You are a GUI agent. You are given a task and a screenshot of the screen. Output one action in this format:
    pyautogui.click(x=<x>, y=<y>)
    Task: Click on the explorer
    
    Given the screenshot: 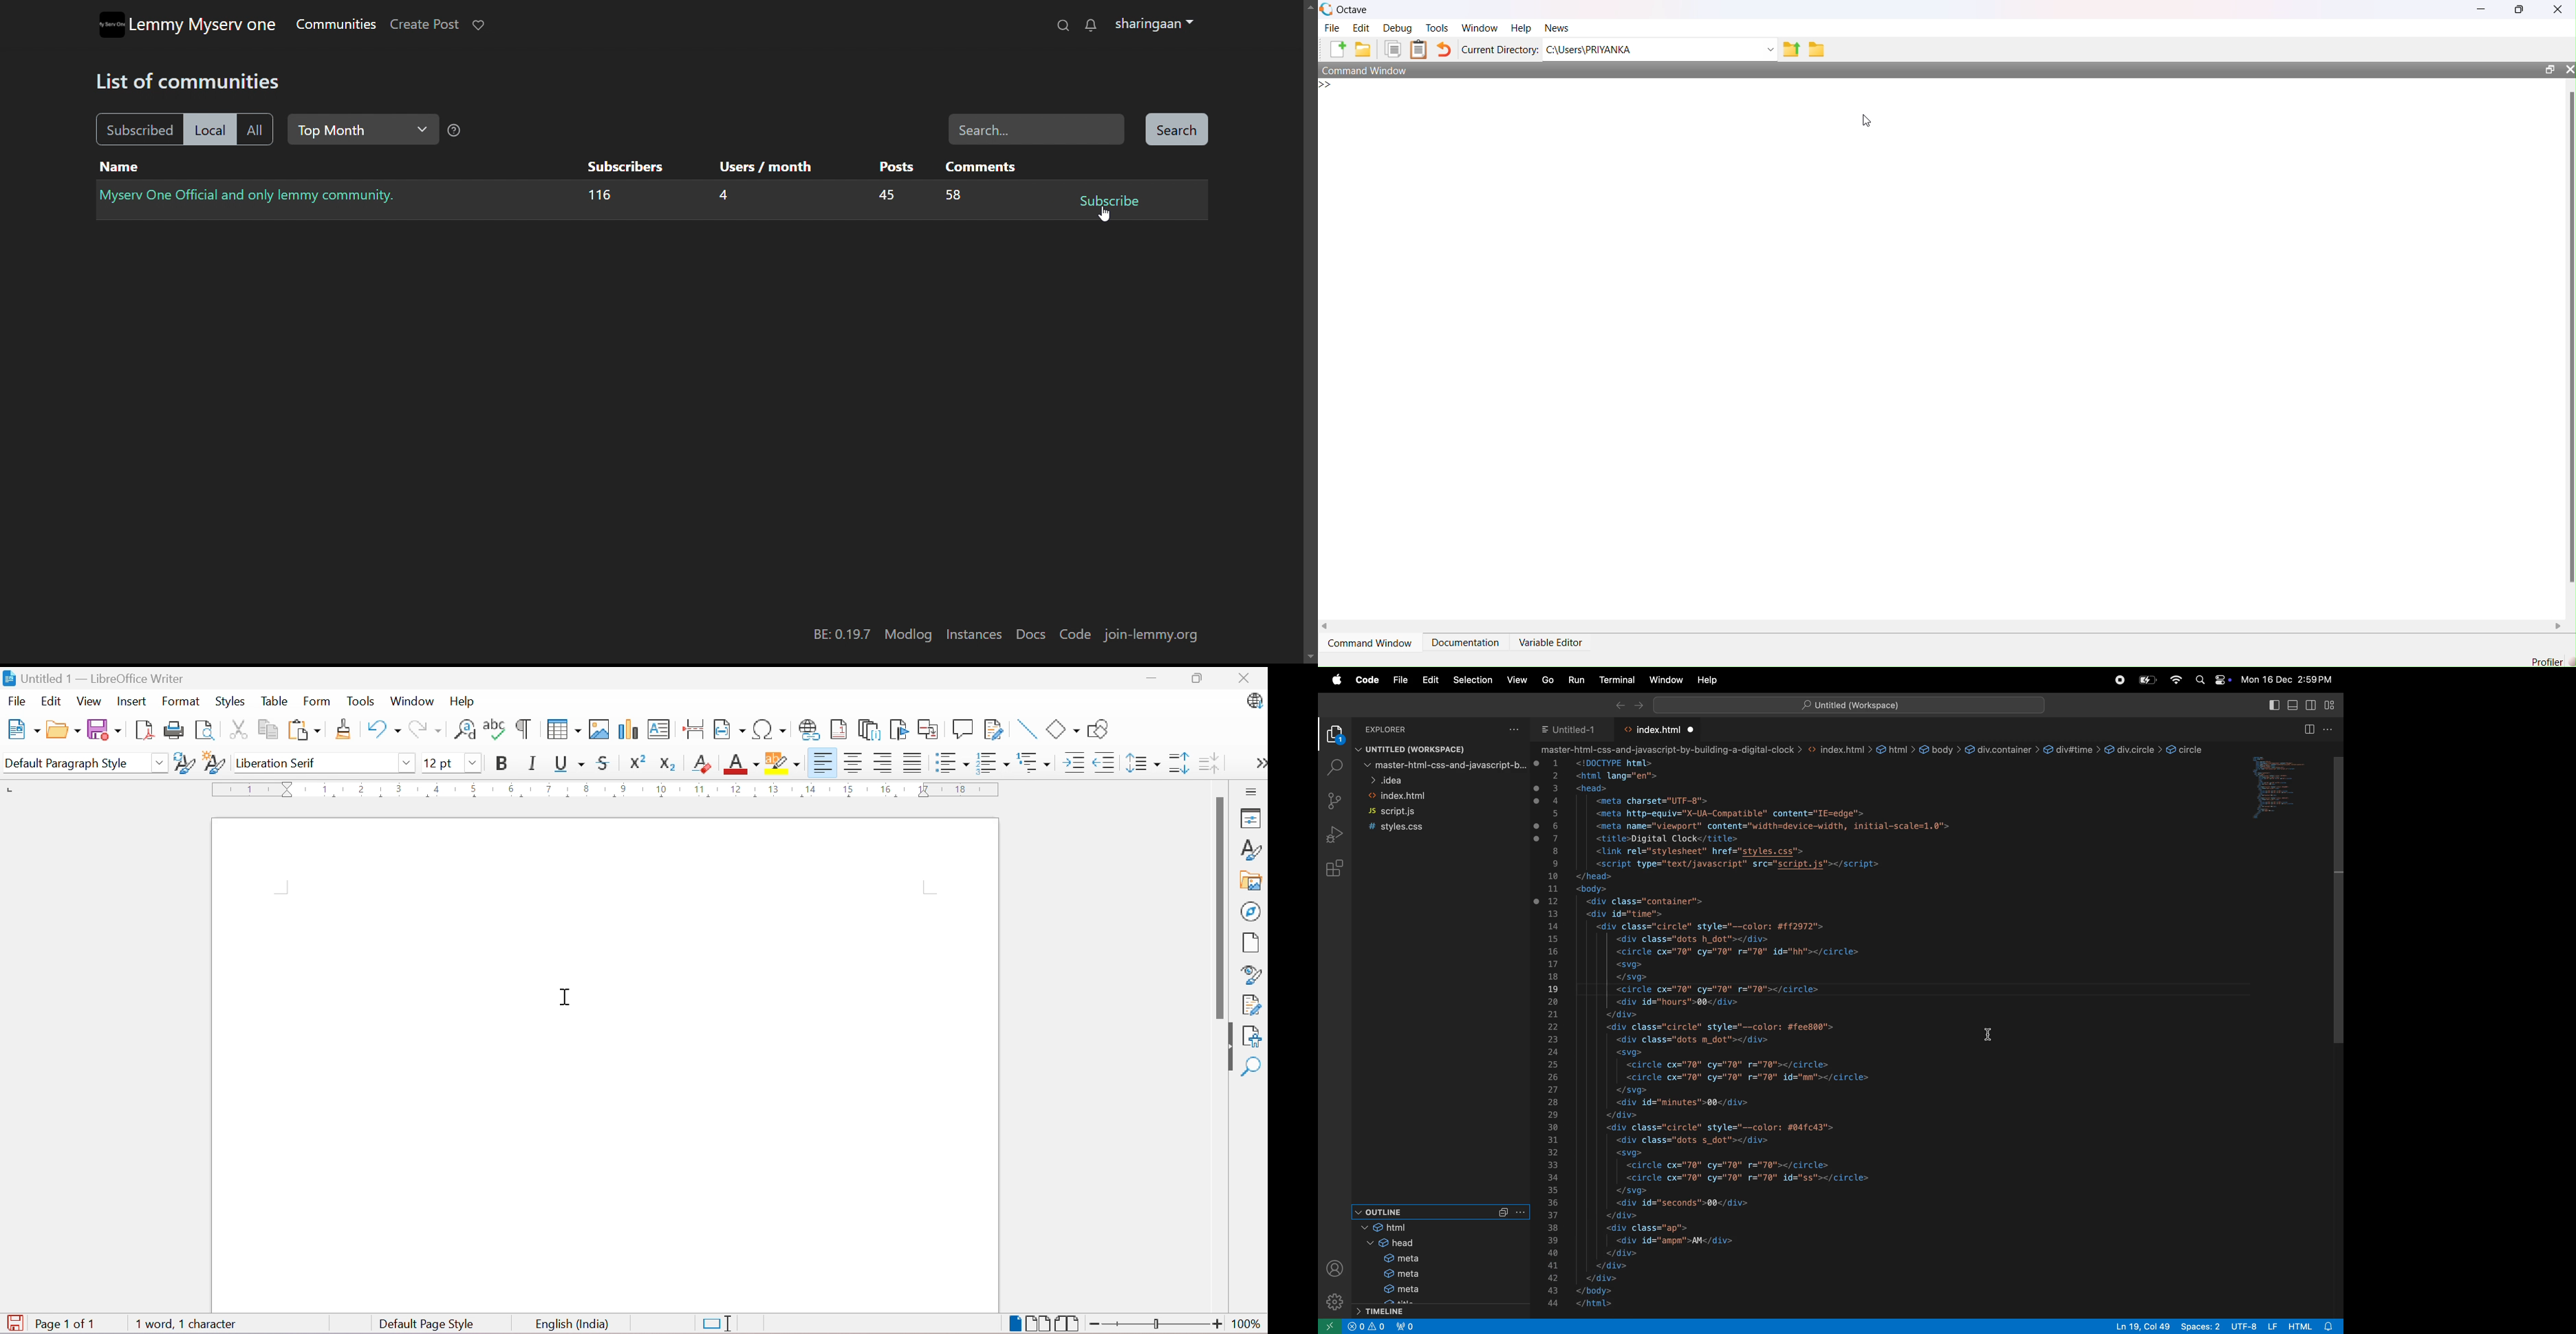 What is the action you would take?
    pyautogui.click(x=1393, y=728)
    